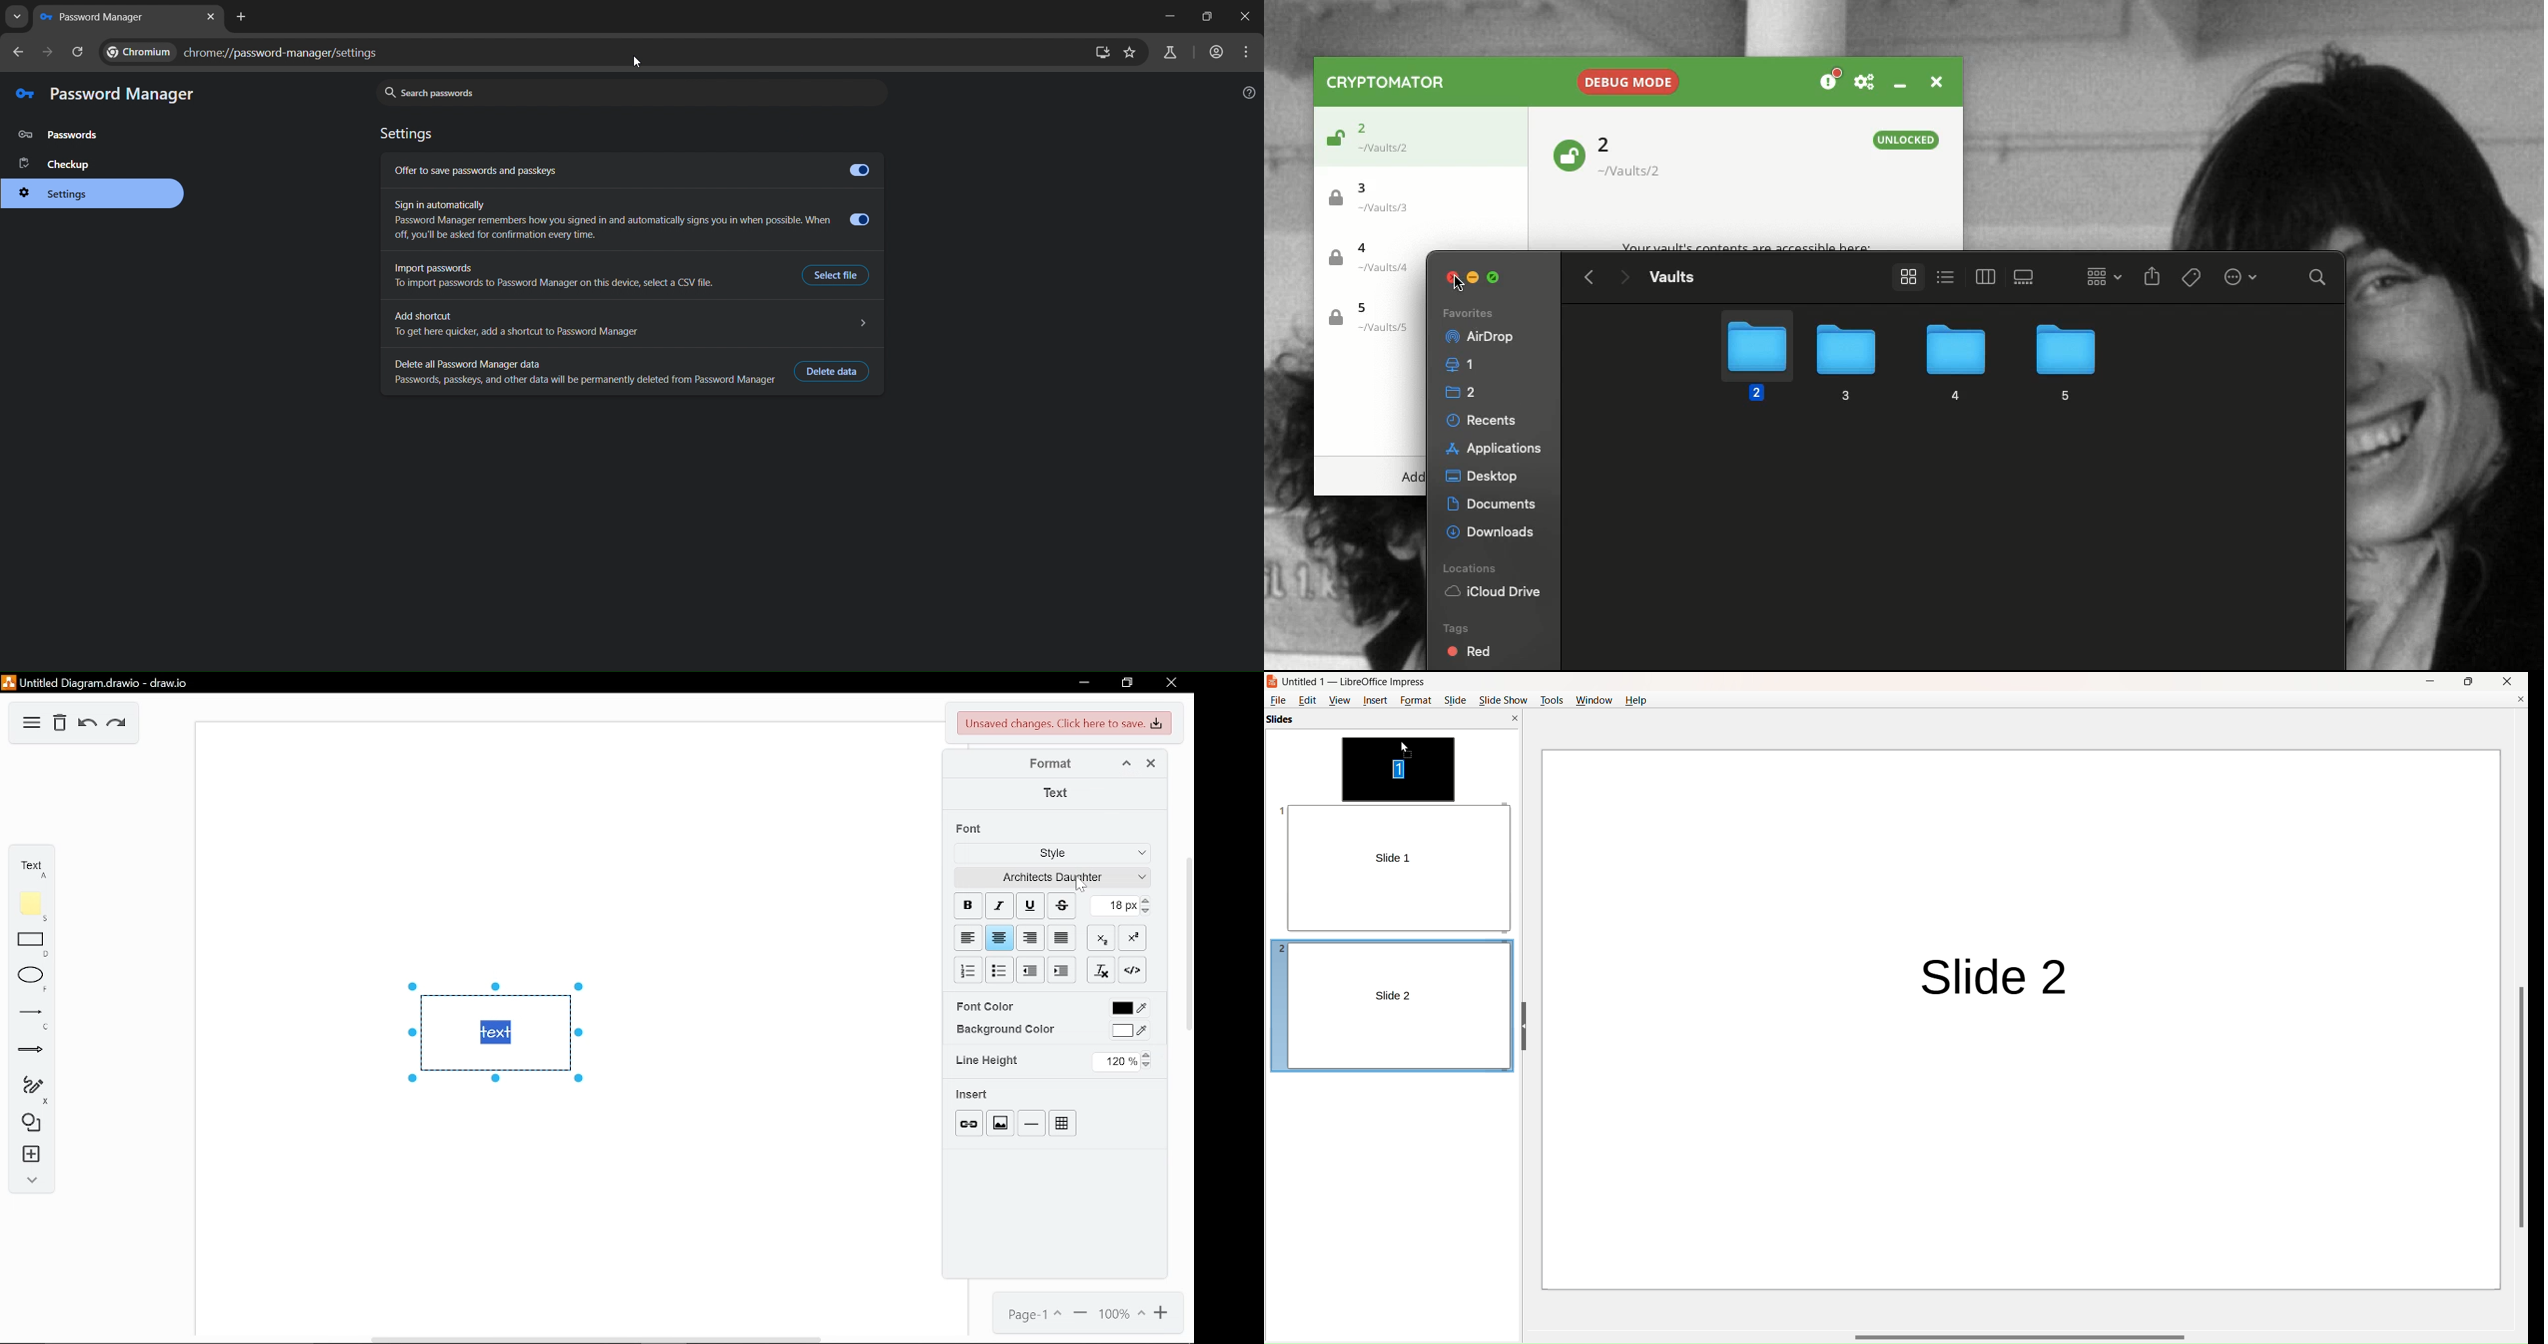 This screenshot has height=1344, width=2548. I want to click on View 1, so click(1943, 276).